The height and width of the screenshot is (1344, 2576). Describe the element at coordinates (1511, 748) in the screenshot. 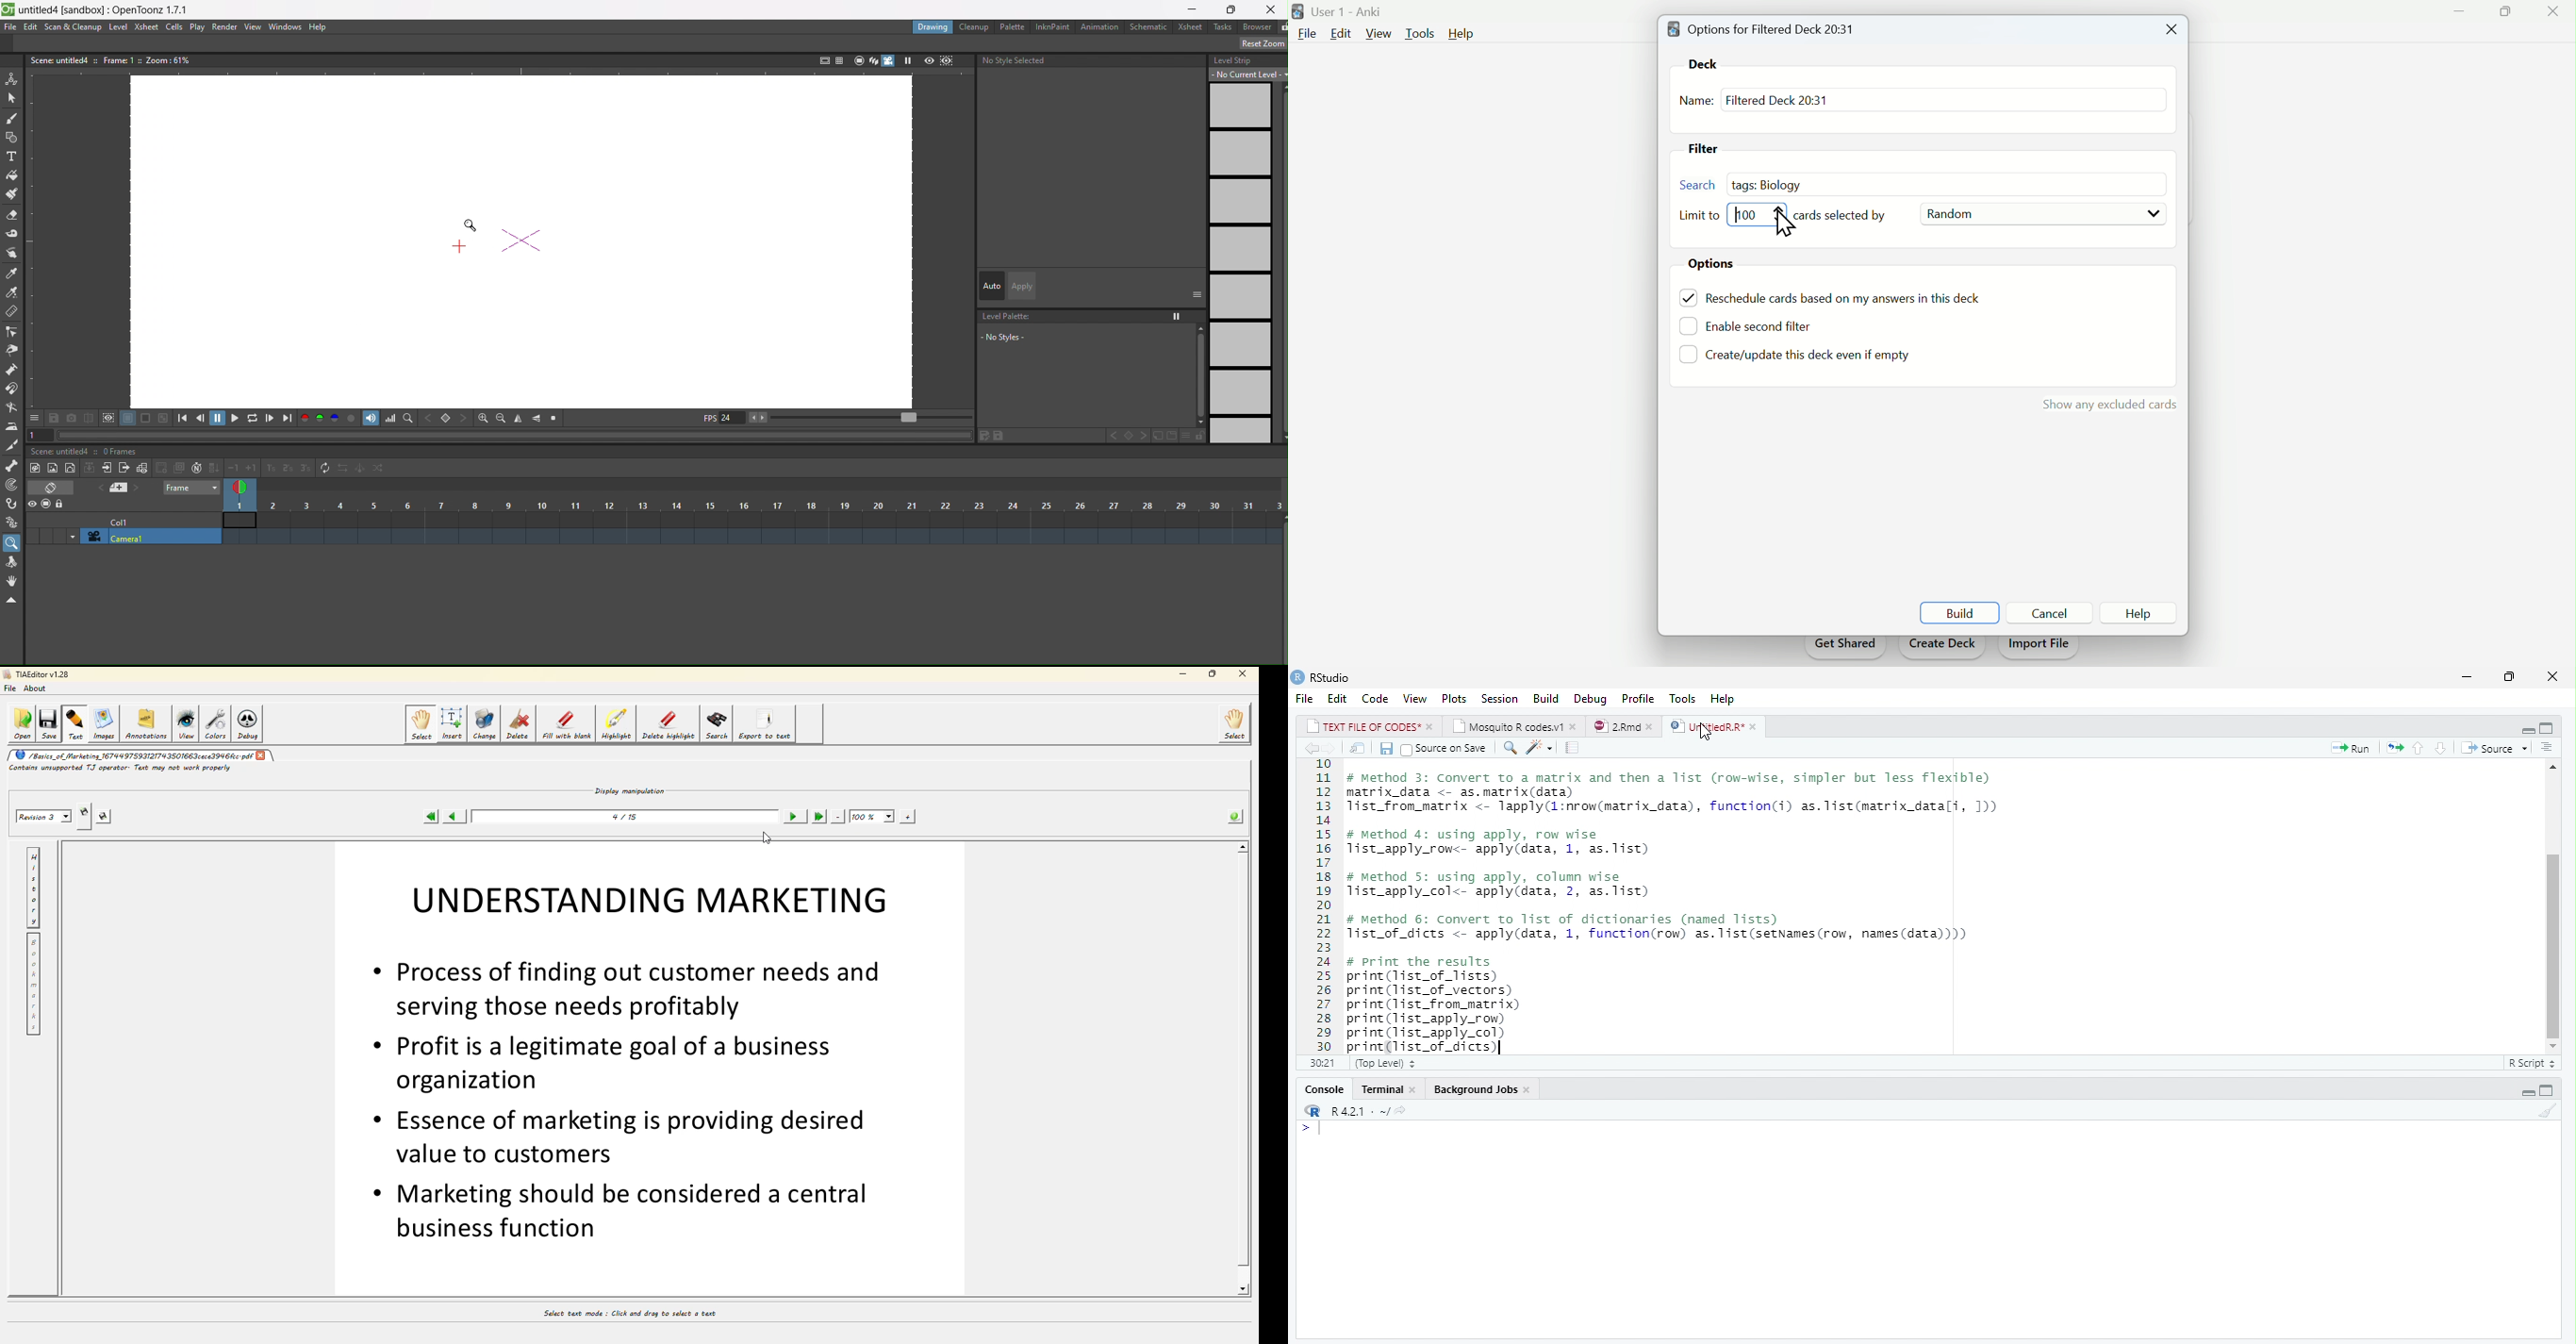

I see `Find/Replace` at that location.